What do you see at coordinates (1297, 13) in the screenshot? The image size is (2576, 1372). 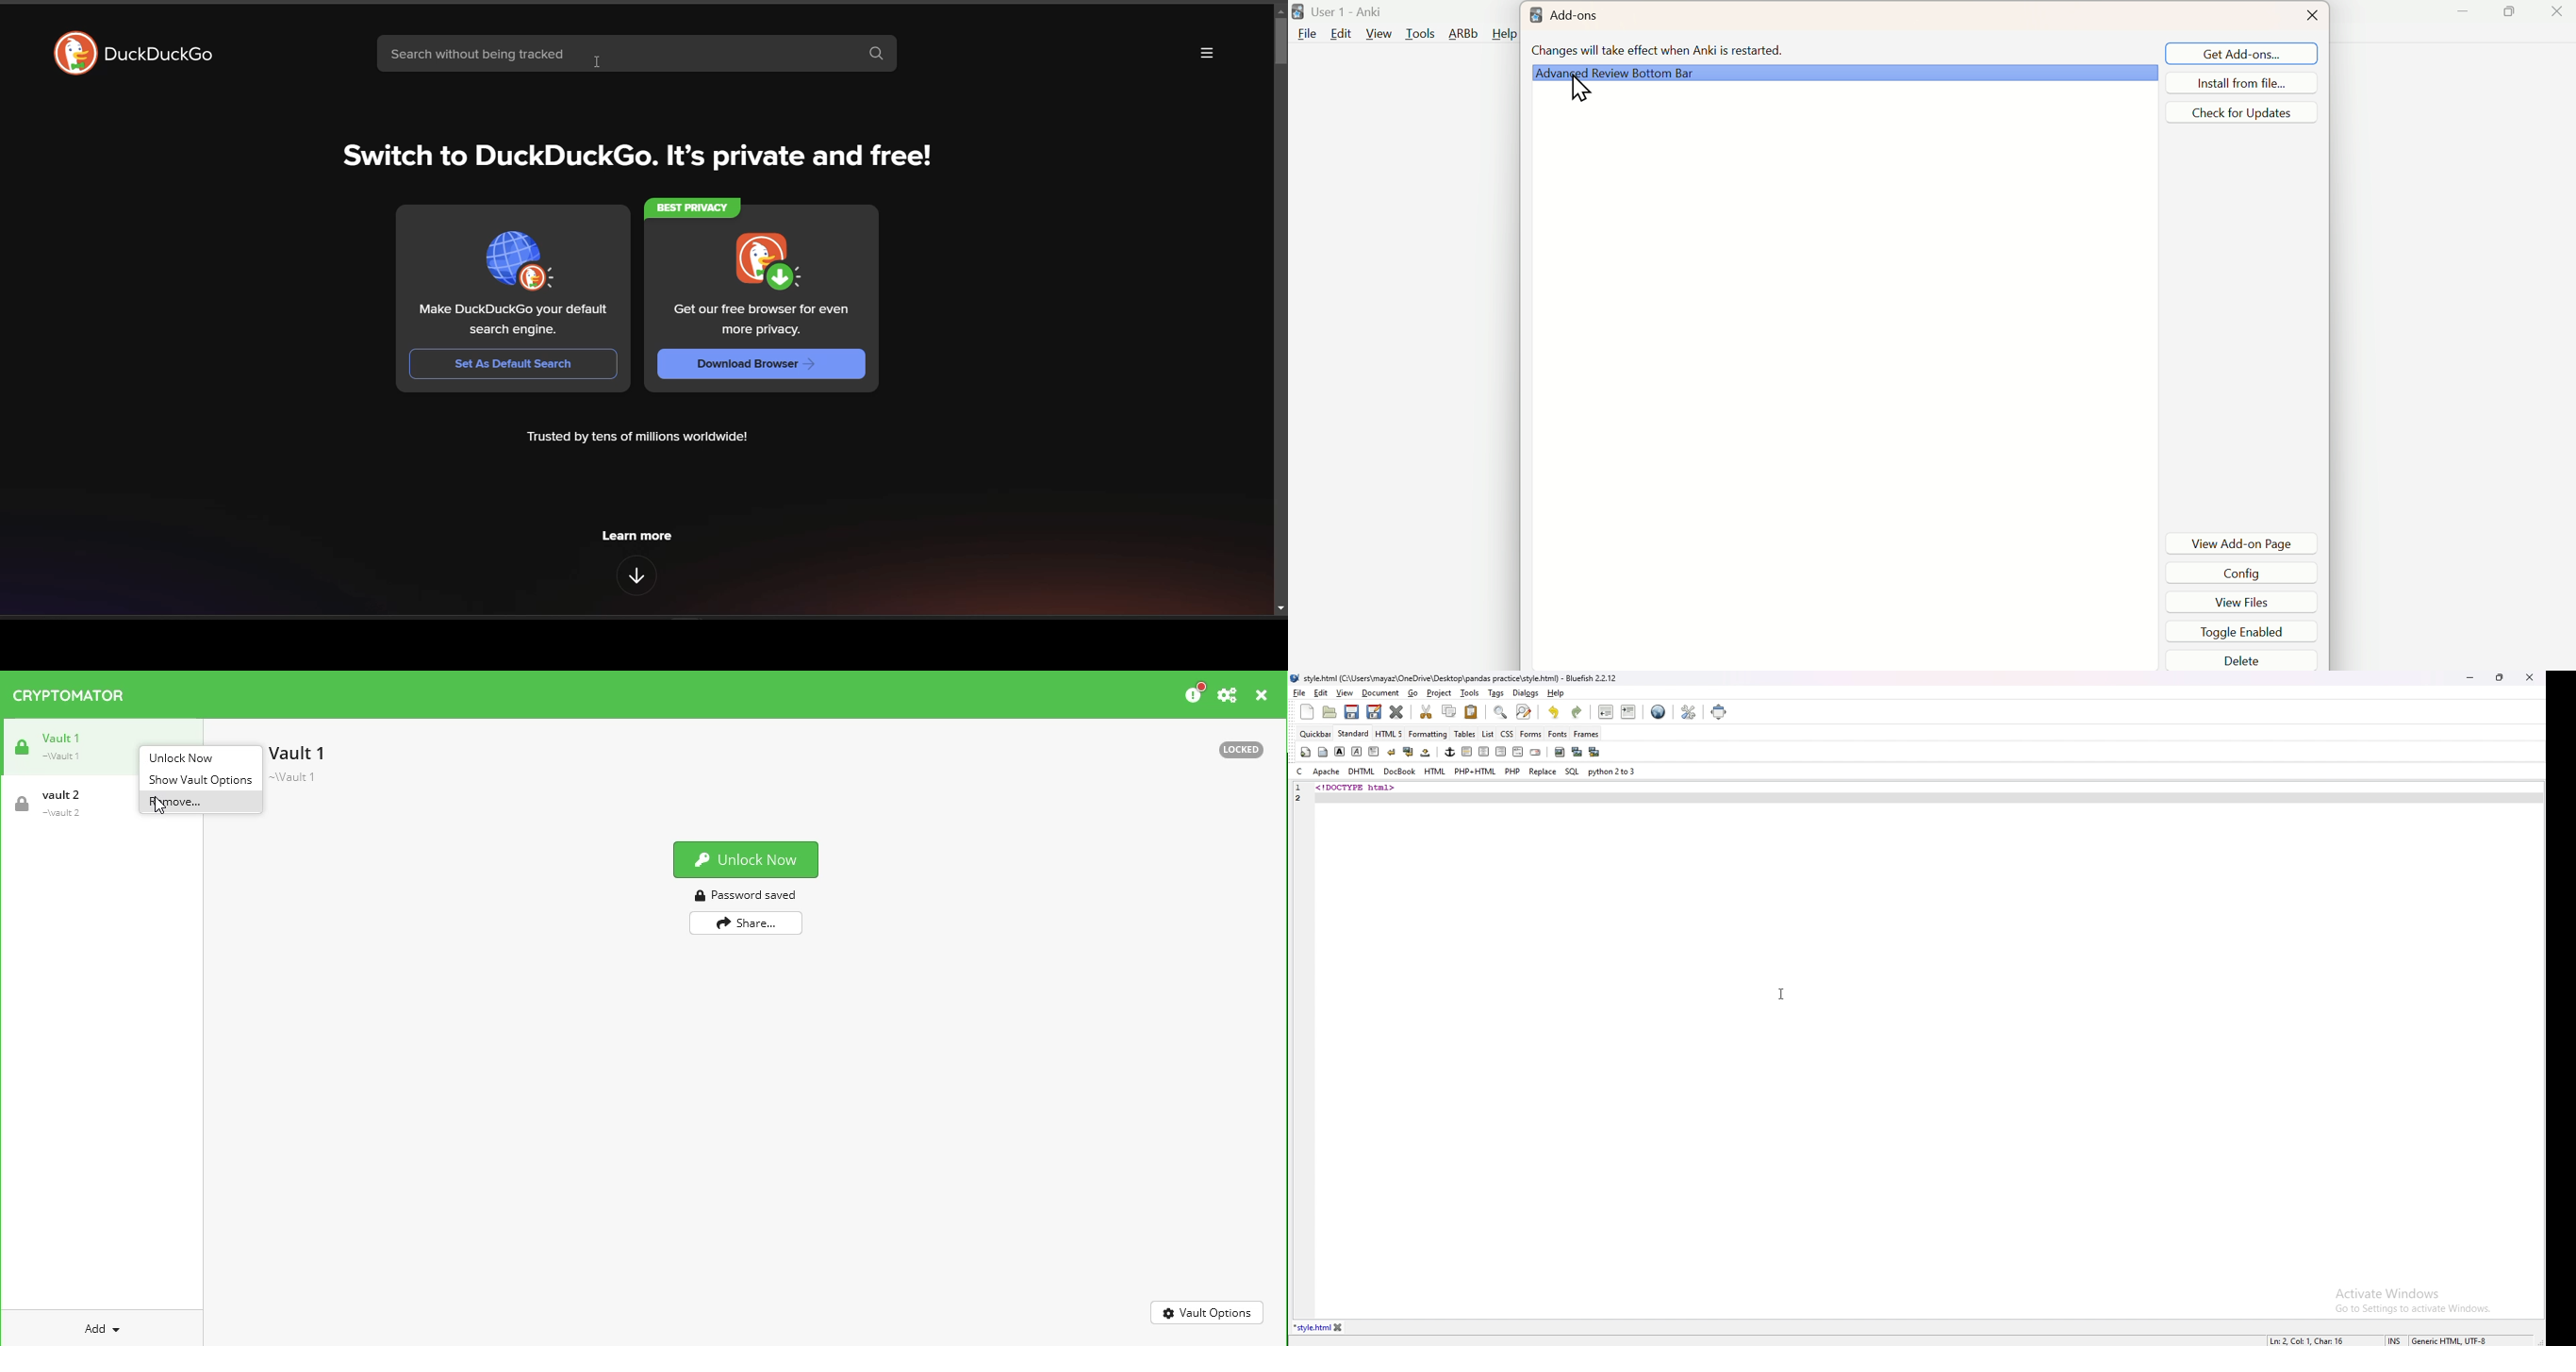 I see `logo` at bounding box center [1297, 13].